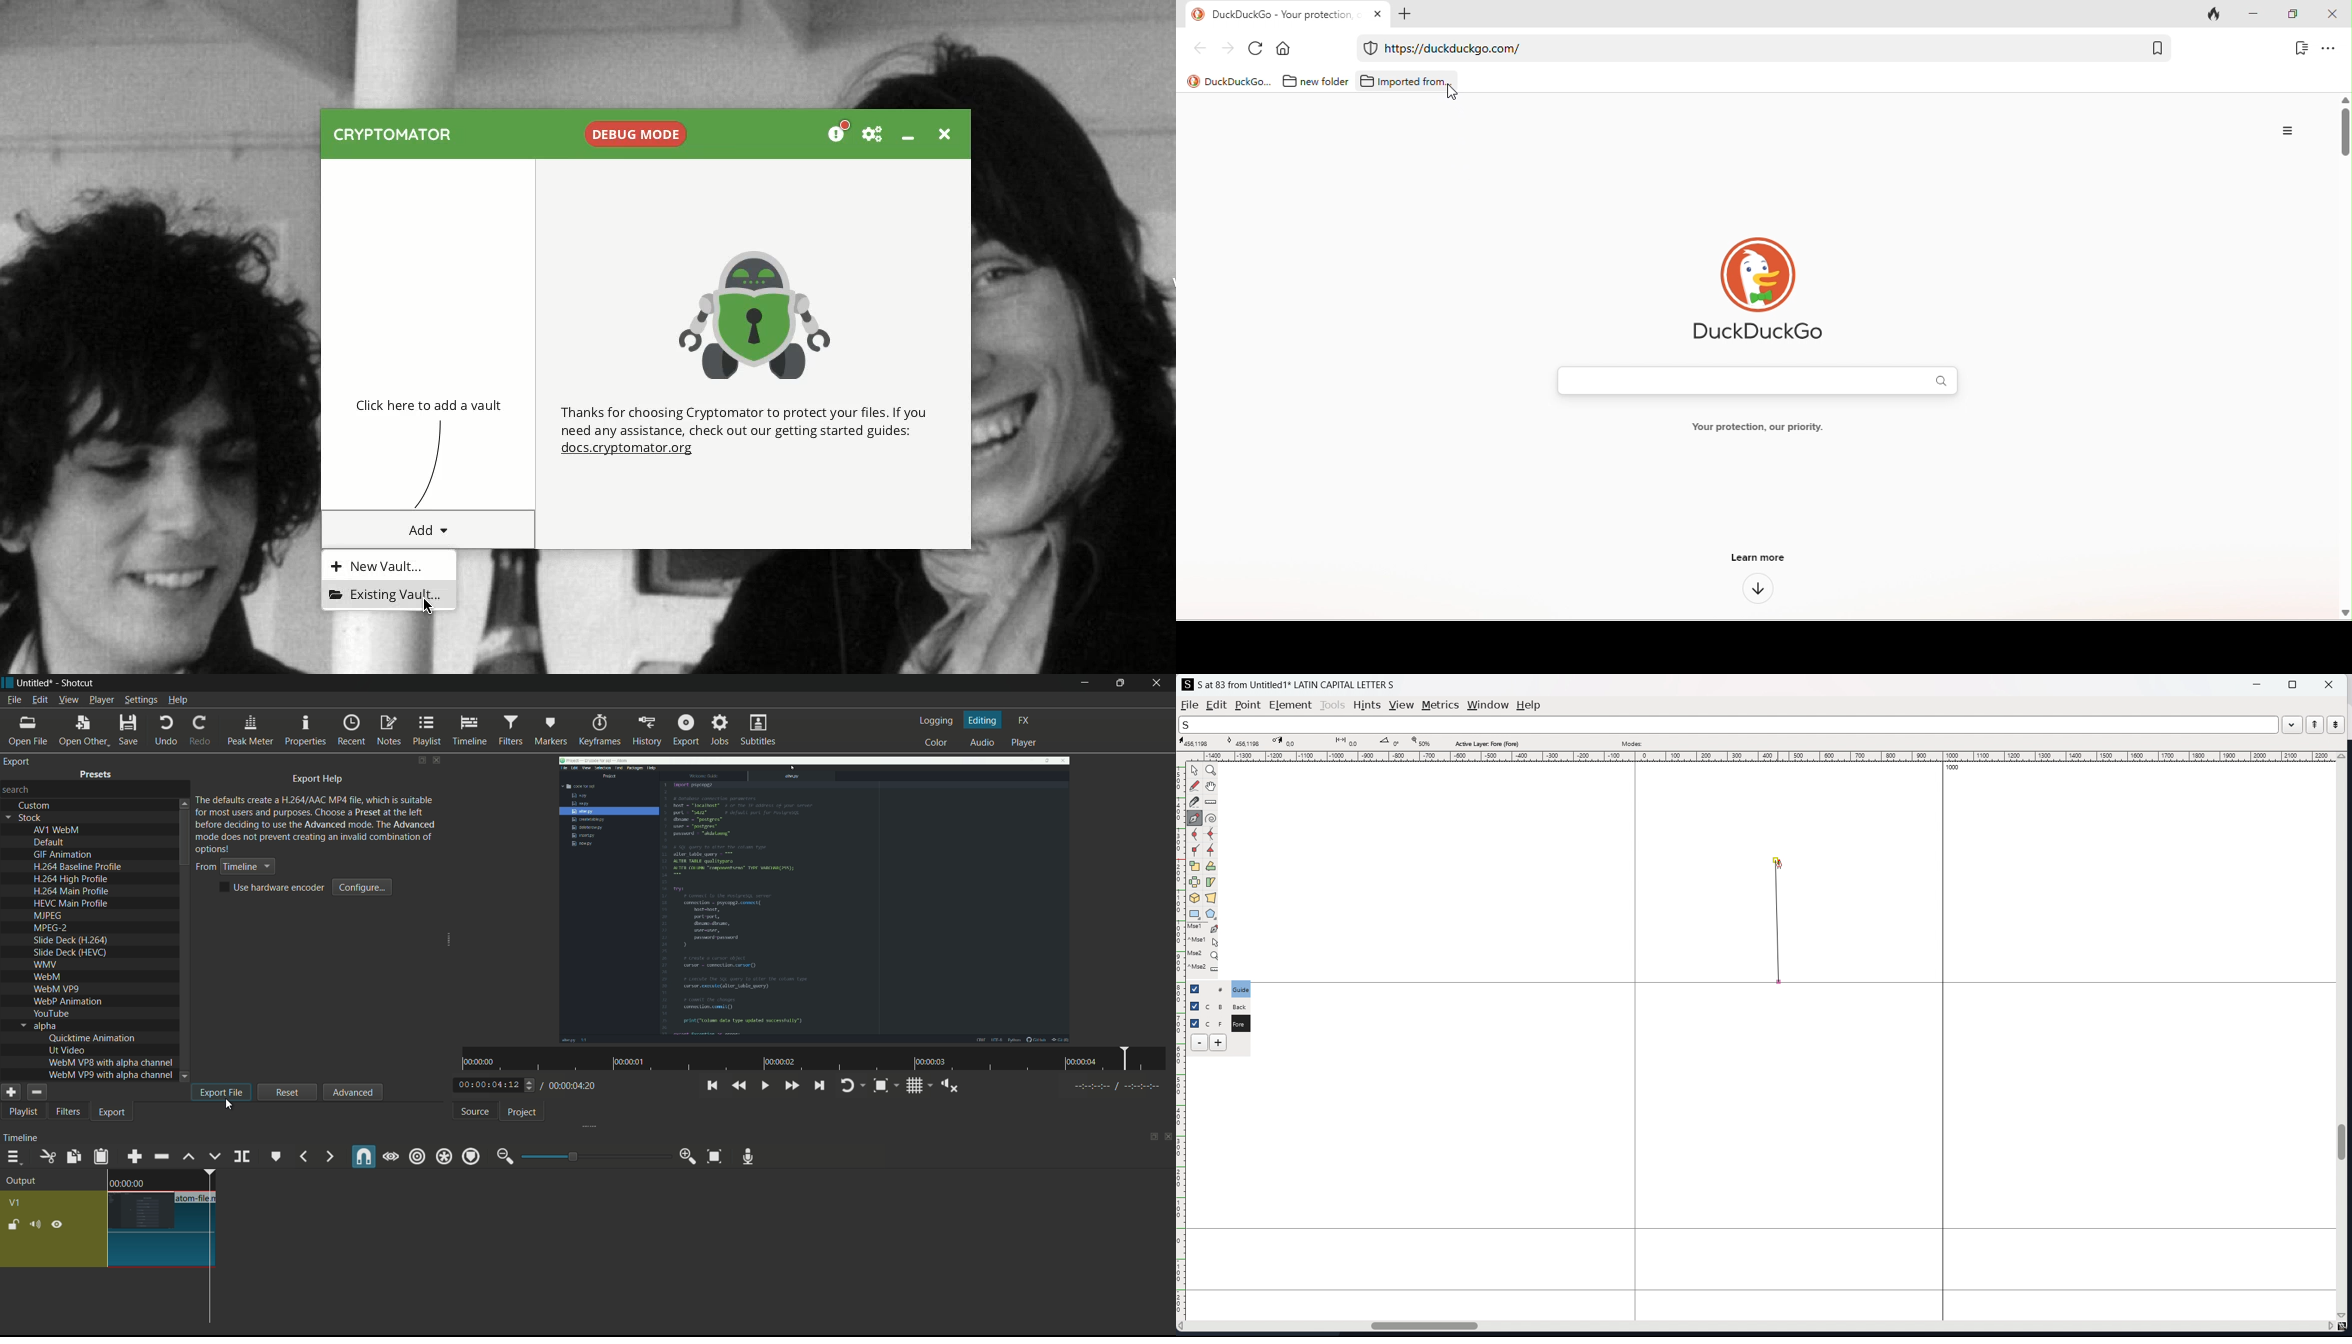 The width and height of the screenshot is (2352, 1344). What do you see at coordinates (288, 1092) in the screenshot?
I see `reset` at bounding box center [288, 1092].